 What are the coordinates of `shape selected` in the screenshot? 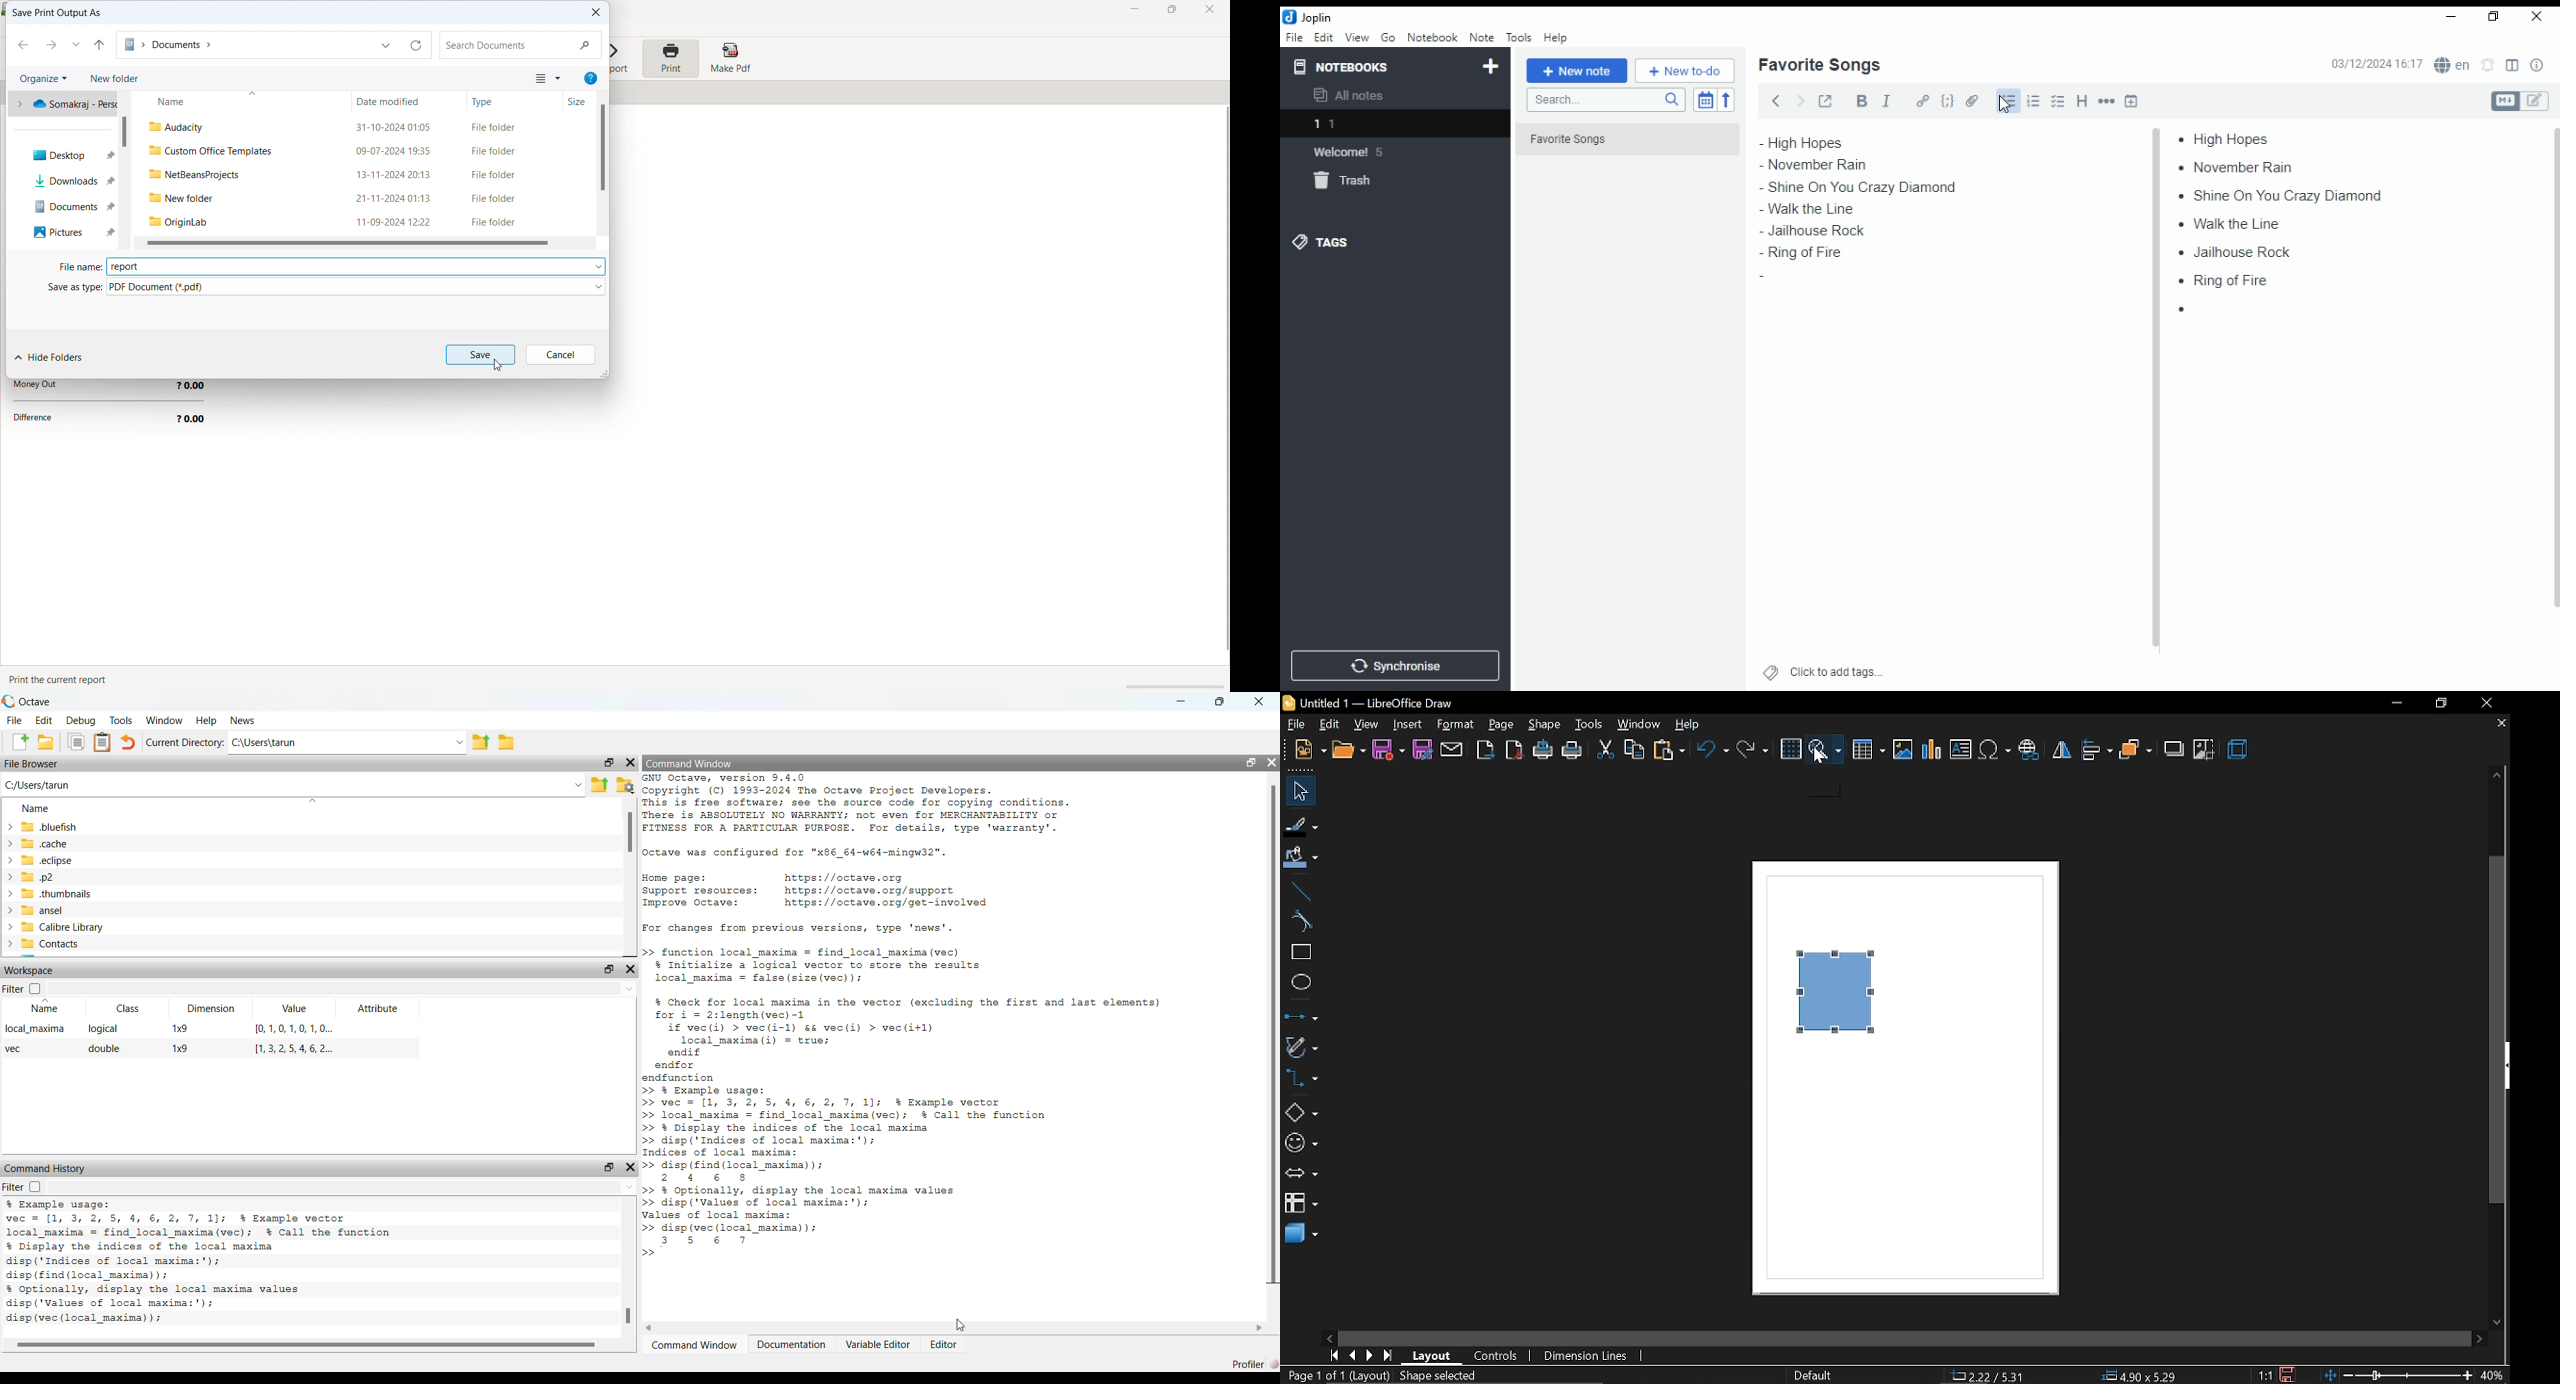 It's located at (1441, 1375).